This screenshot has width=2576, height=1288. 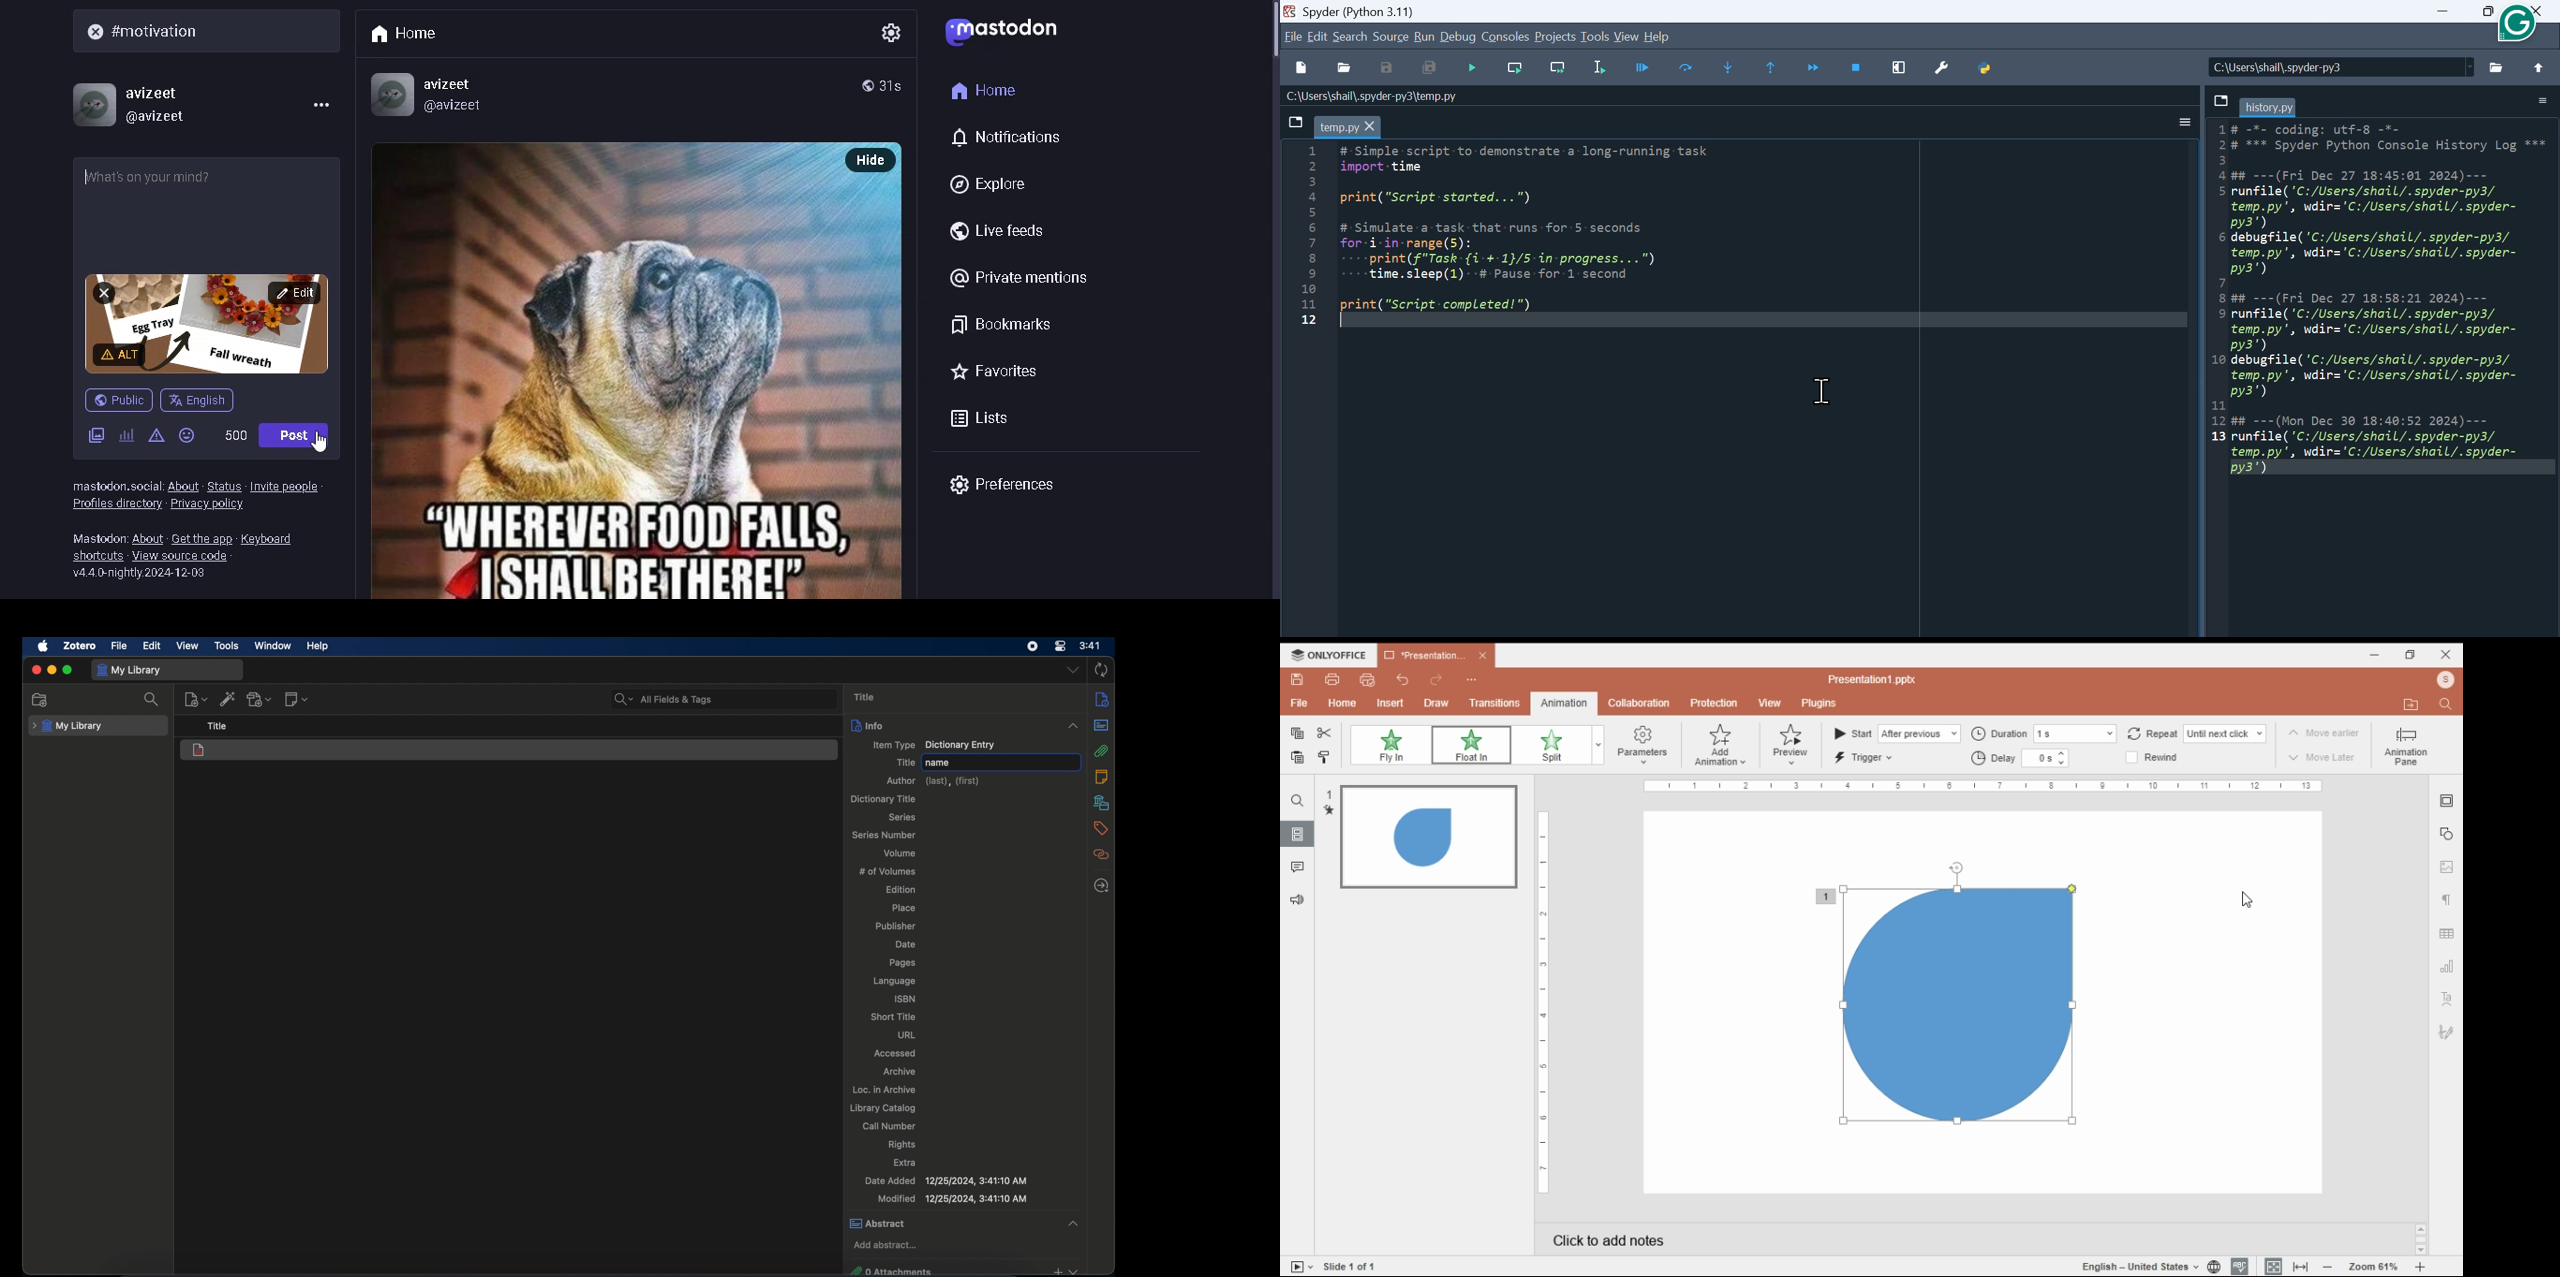 What do you see at coordinates (907, 998) in the screenshot?
I see `isbn` at bounding box center [907, 998].